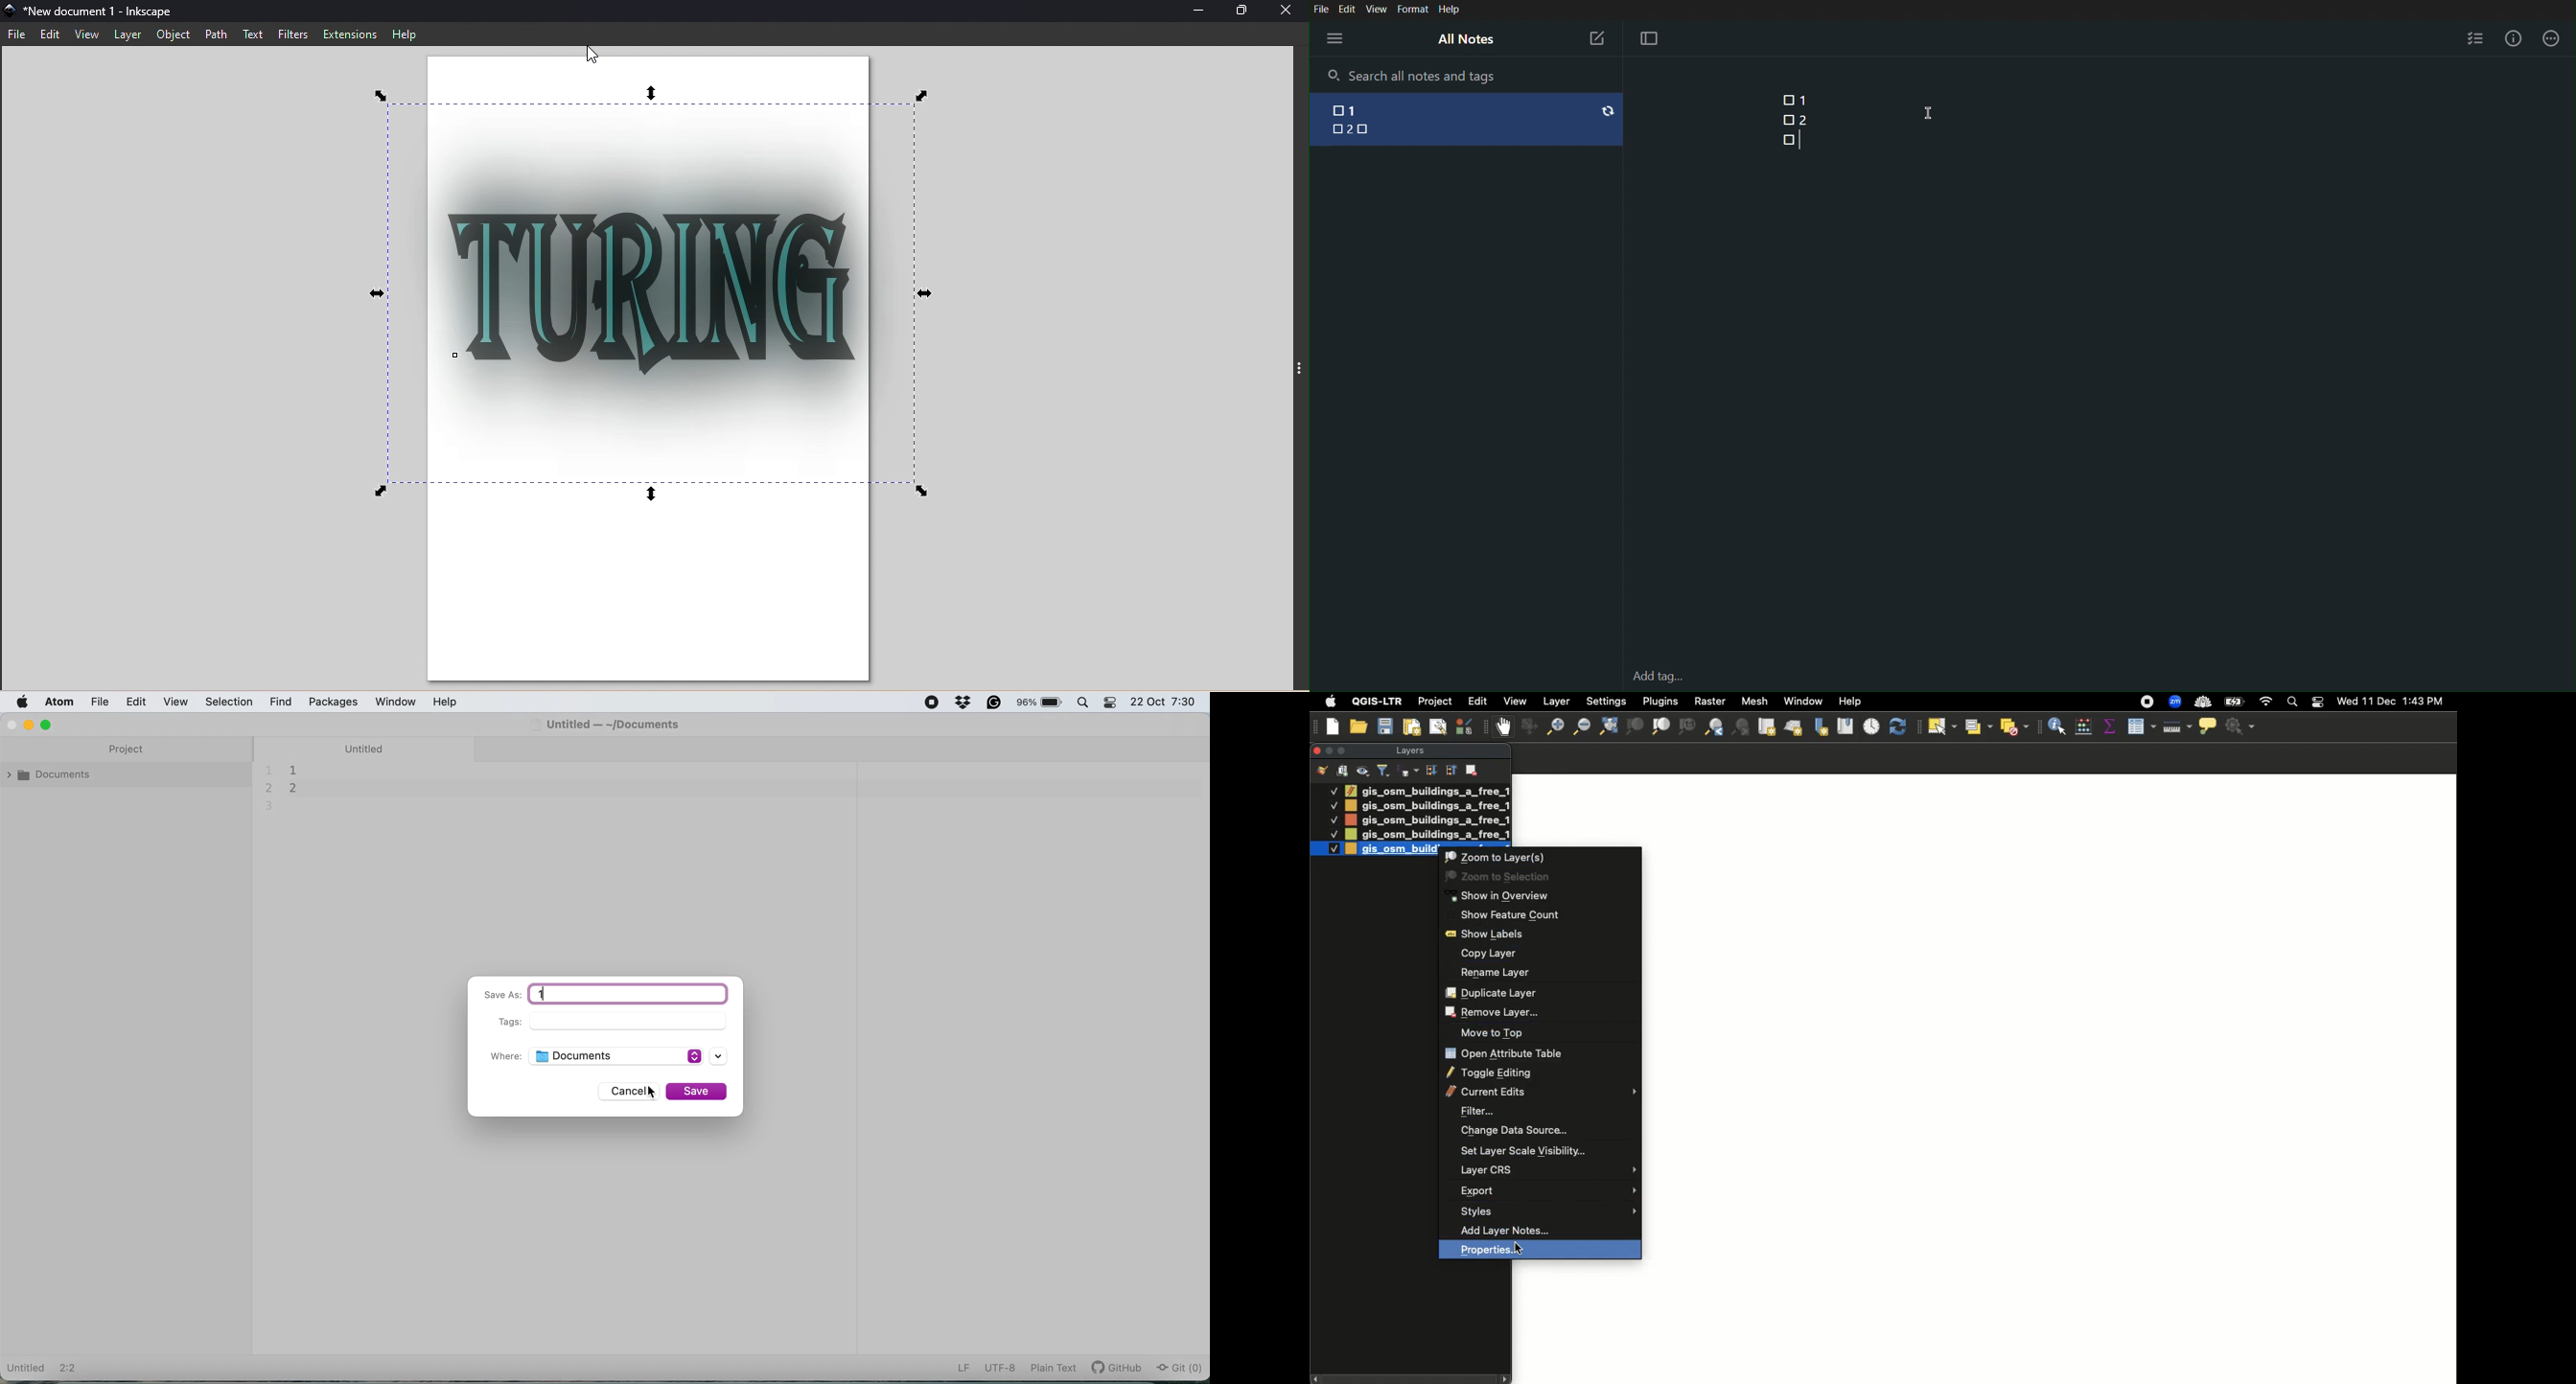 The image size is (2576, 1400). I want to click on selection, so click(231, 701).